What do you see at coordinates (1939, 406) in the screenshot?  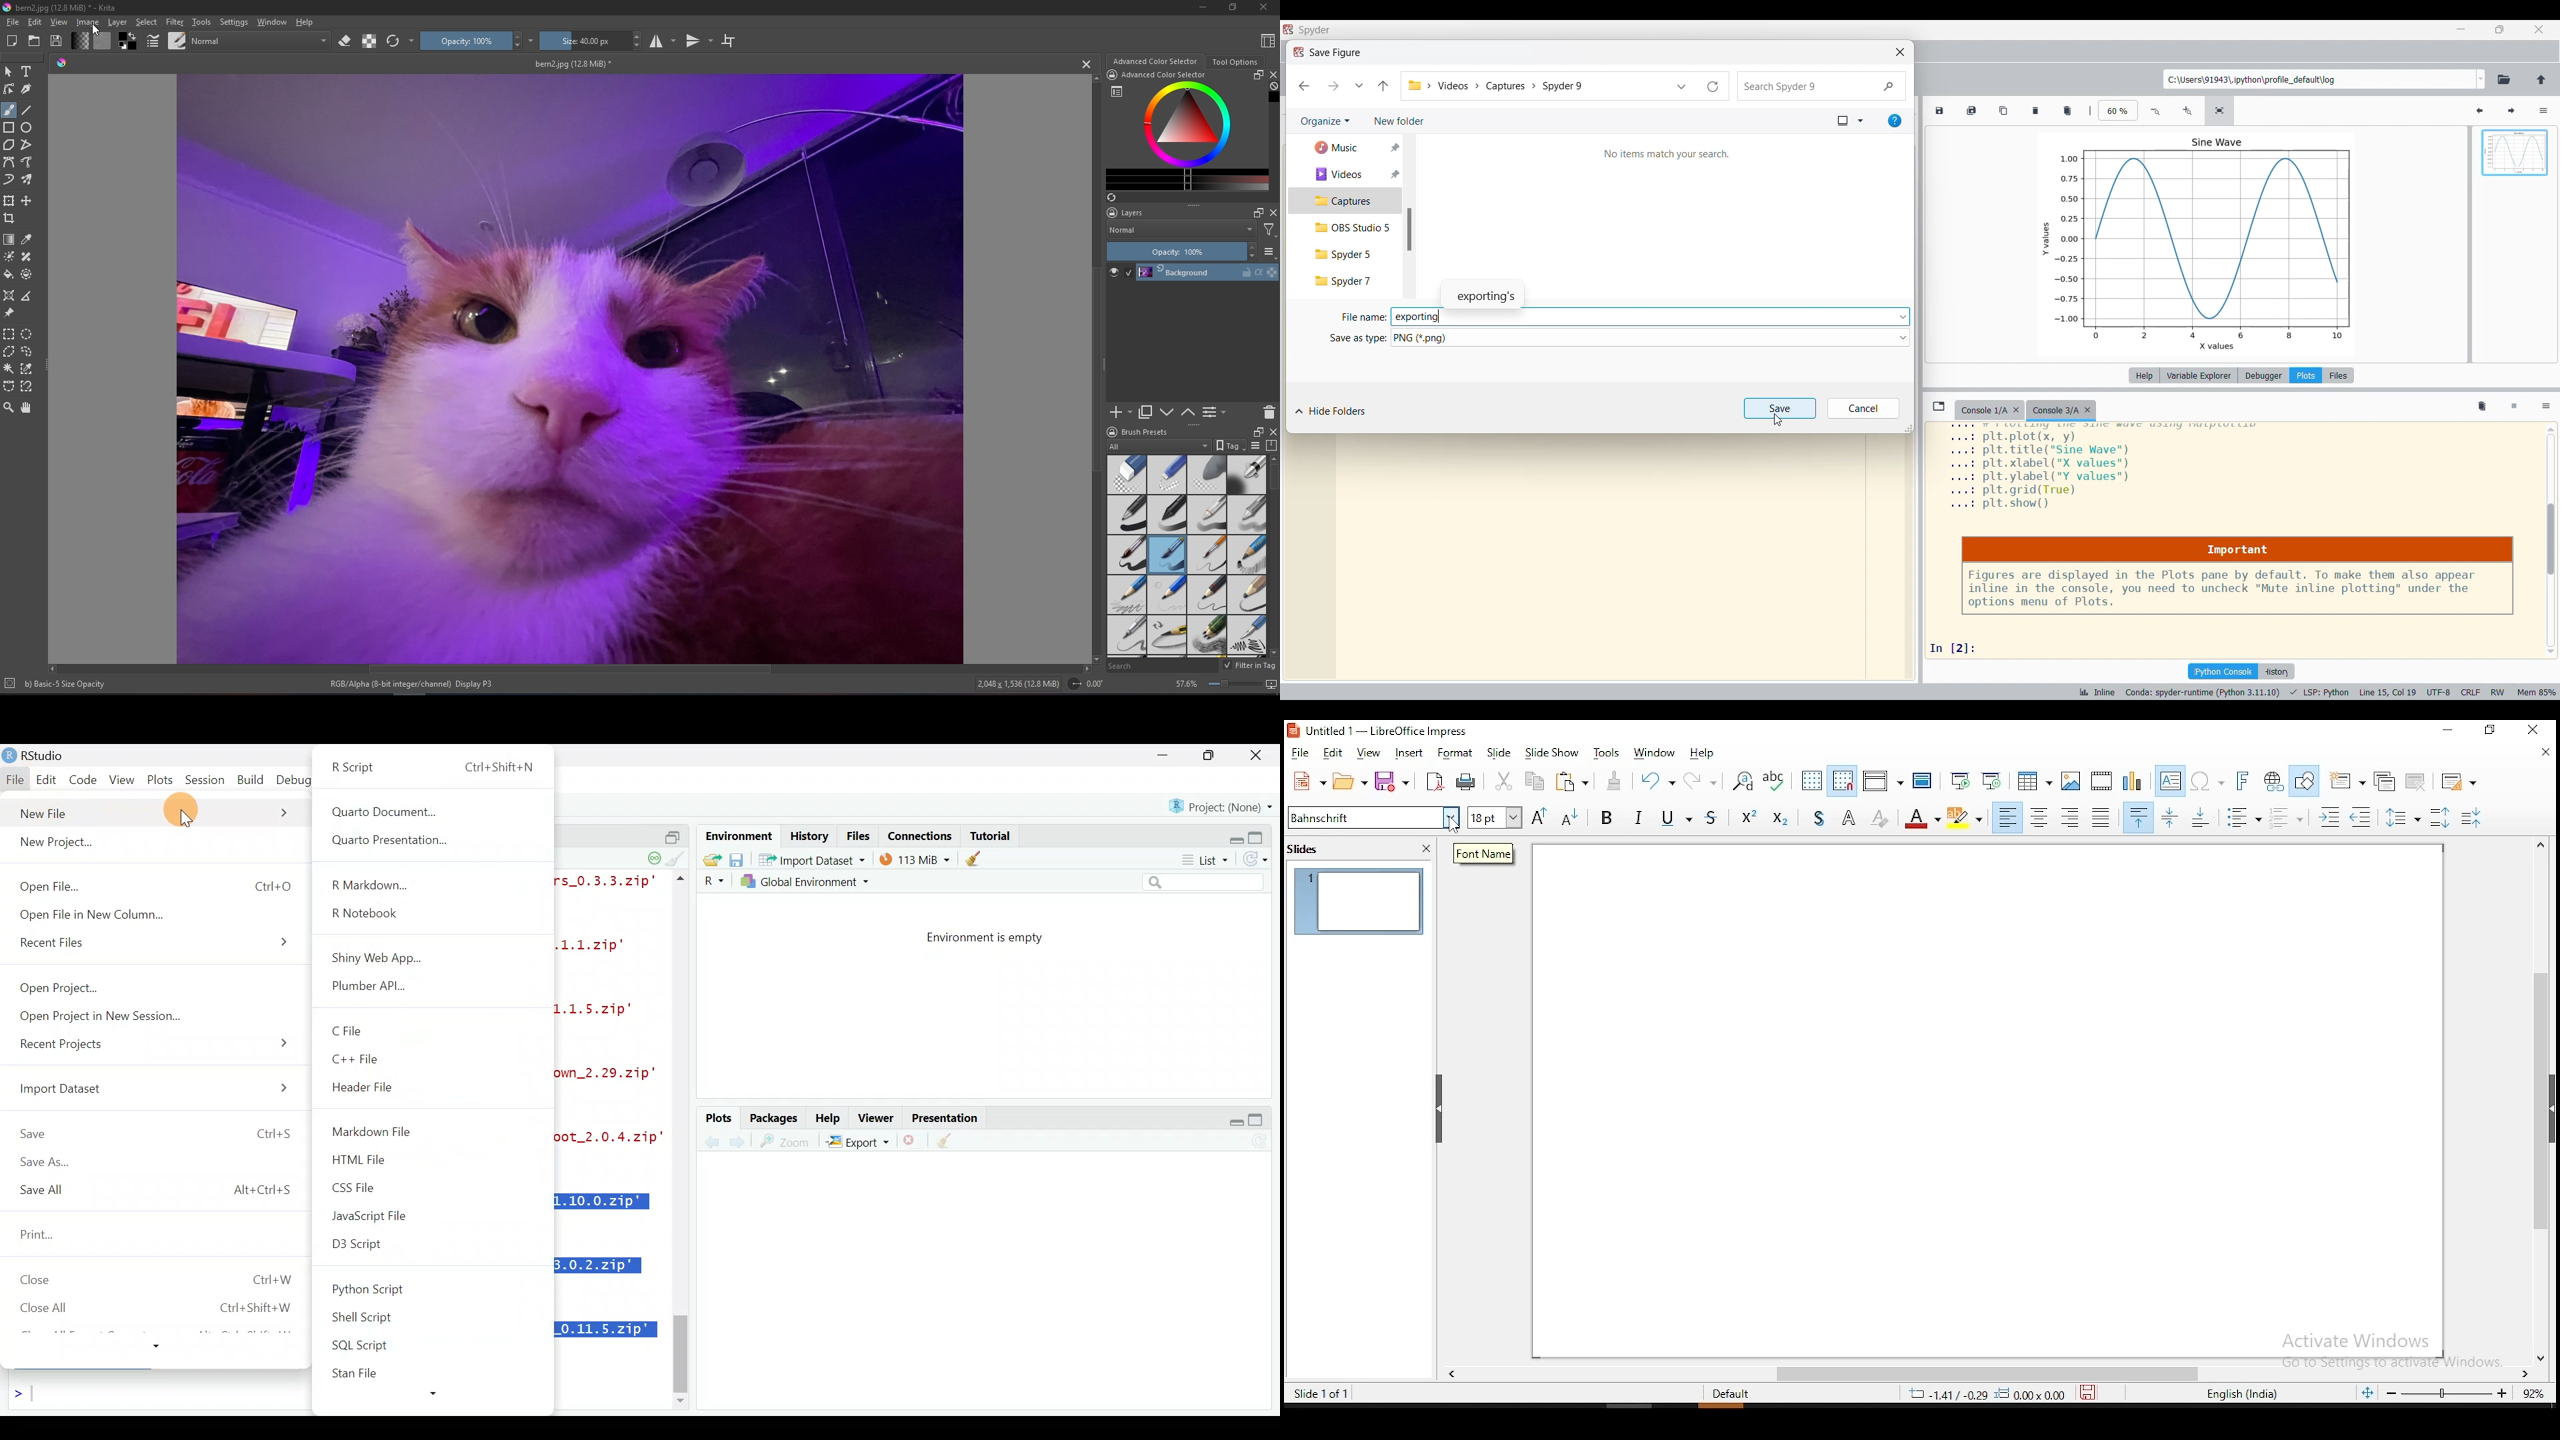 I see `Browse tabs` at bounding box center [1939, 406].